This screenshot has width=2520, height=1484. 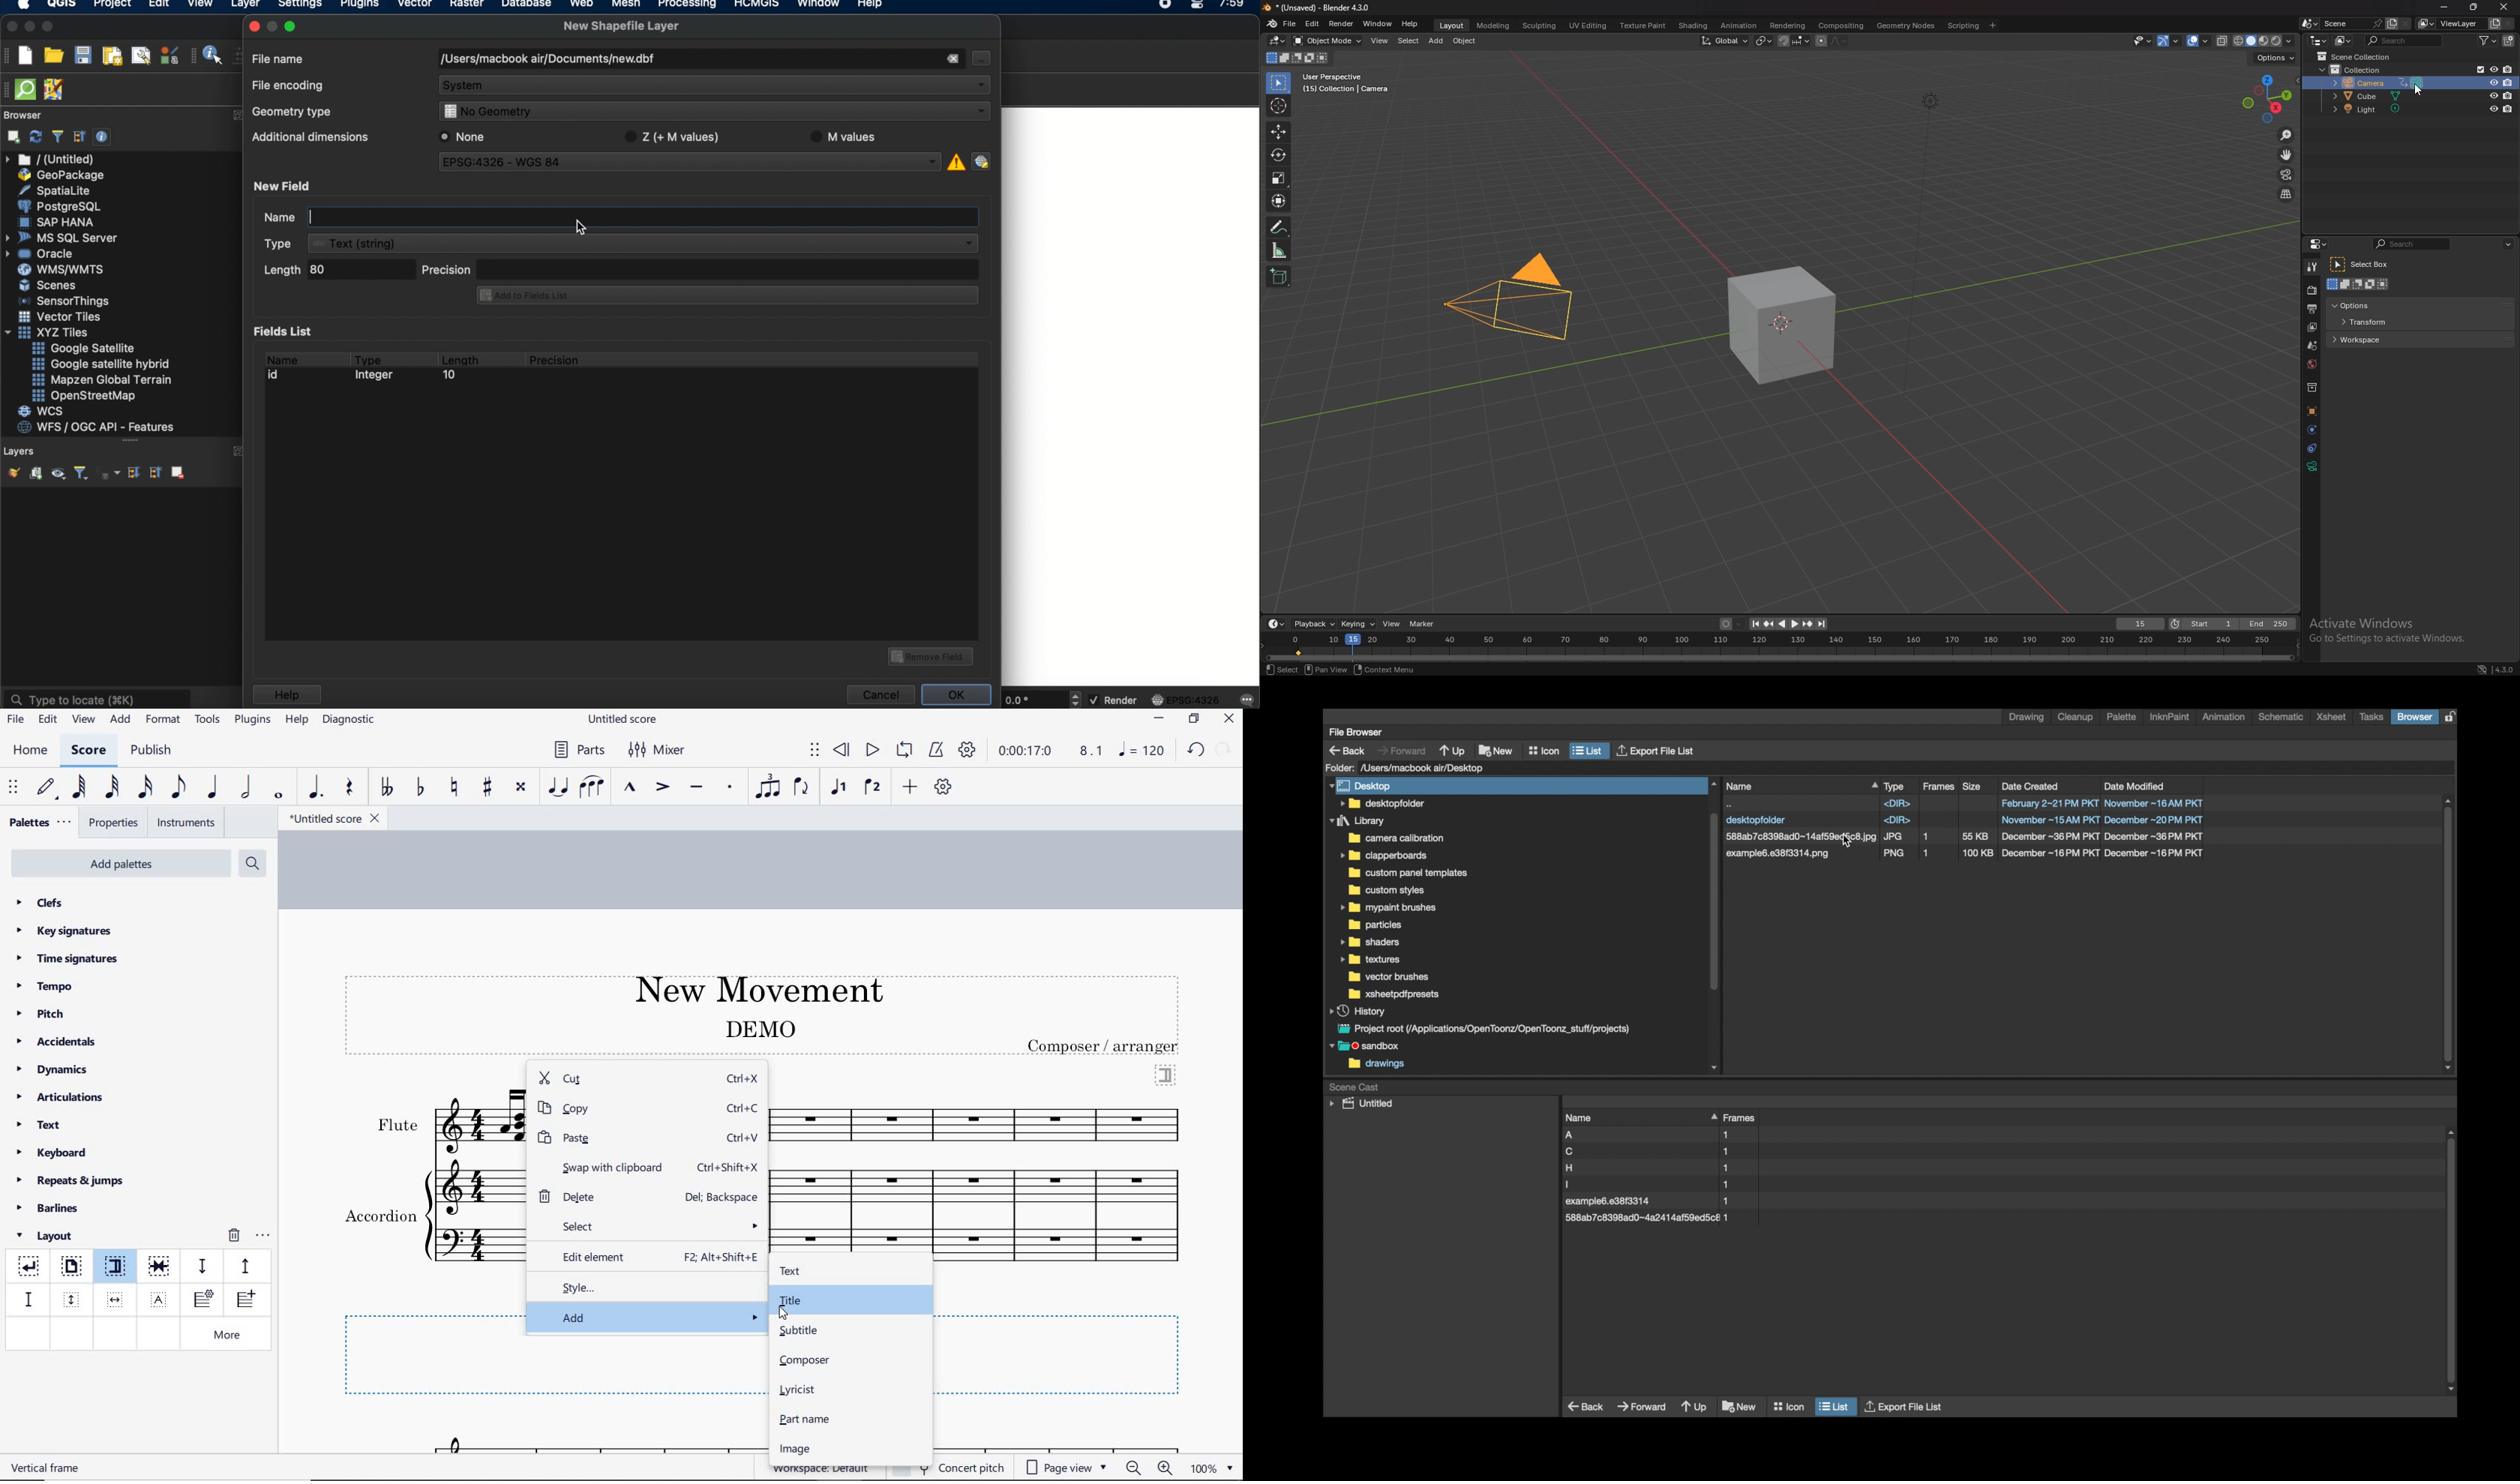 What do you see at coordinates (61, 1099) in the screenshot?
I see `articulations` at bounding box center [61, 1099].